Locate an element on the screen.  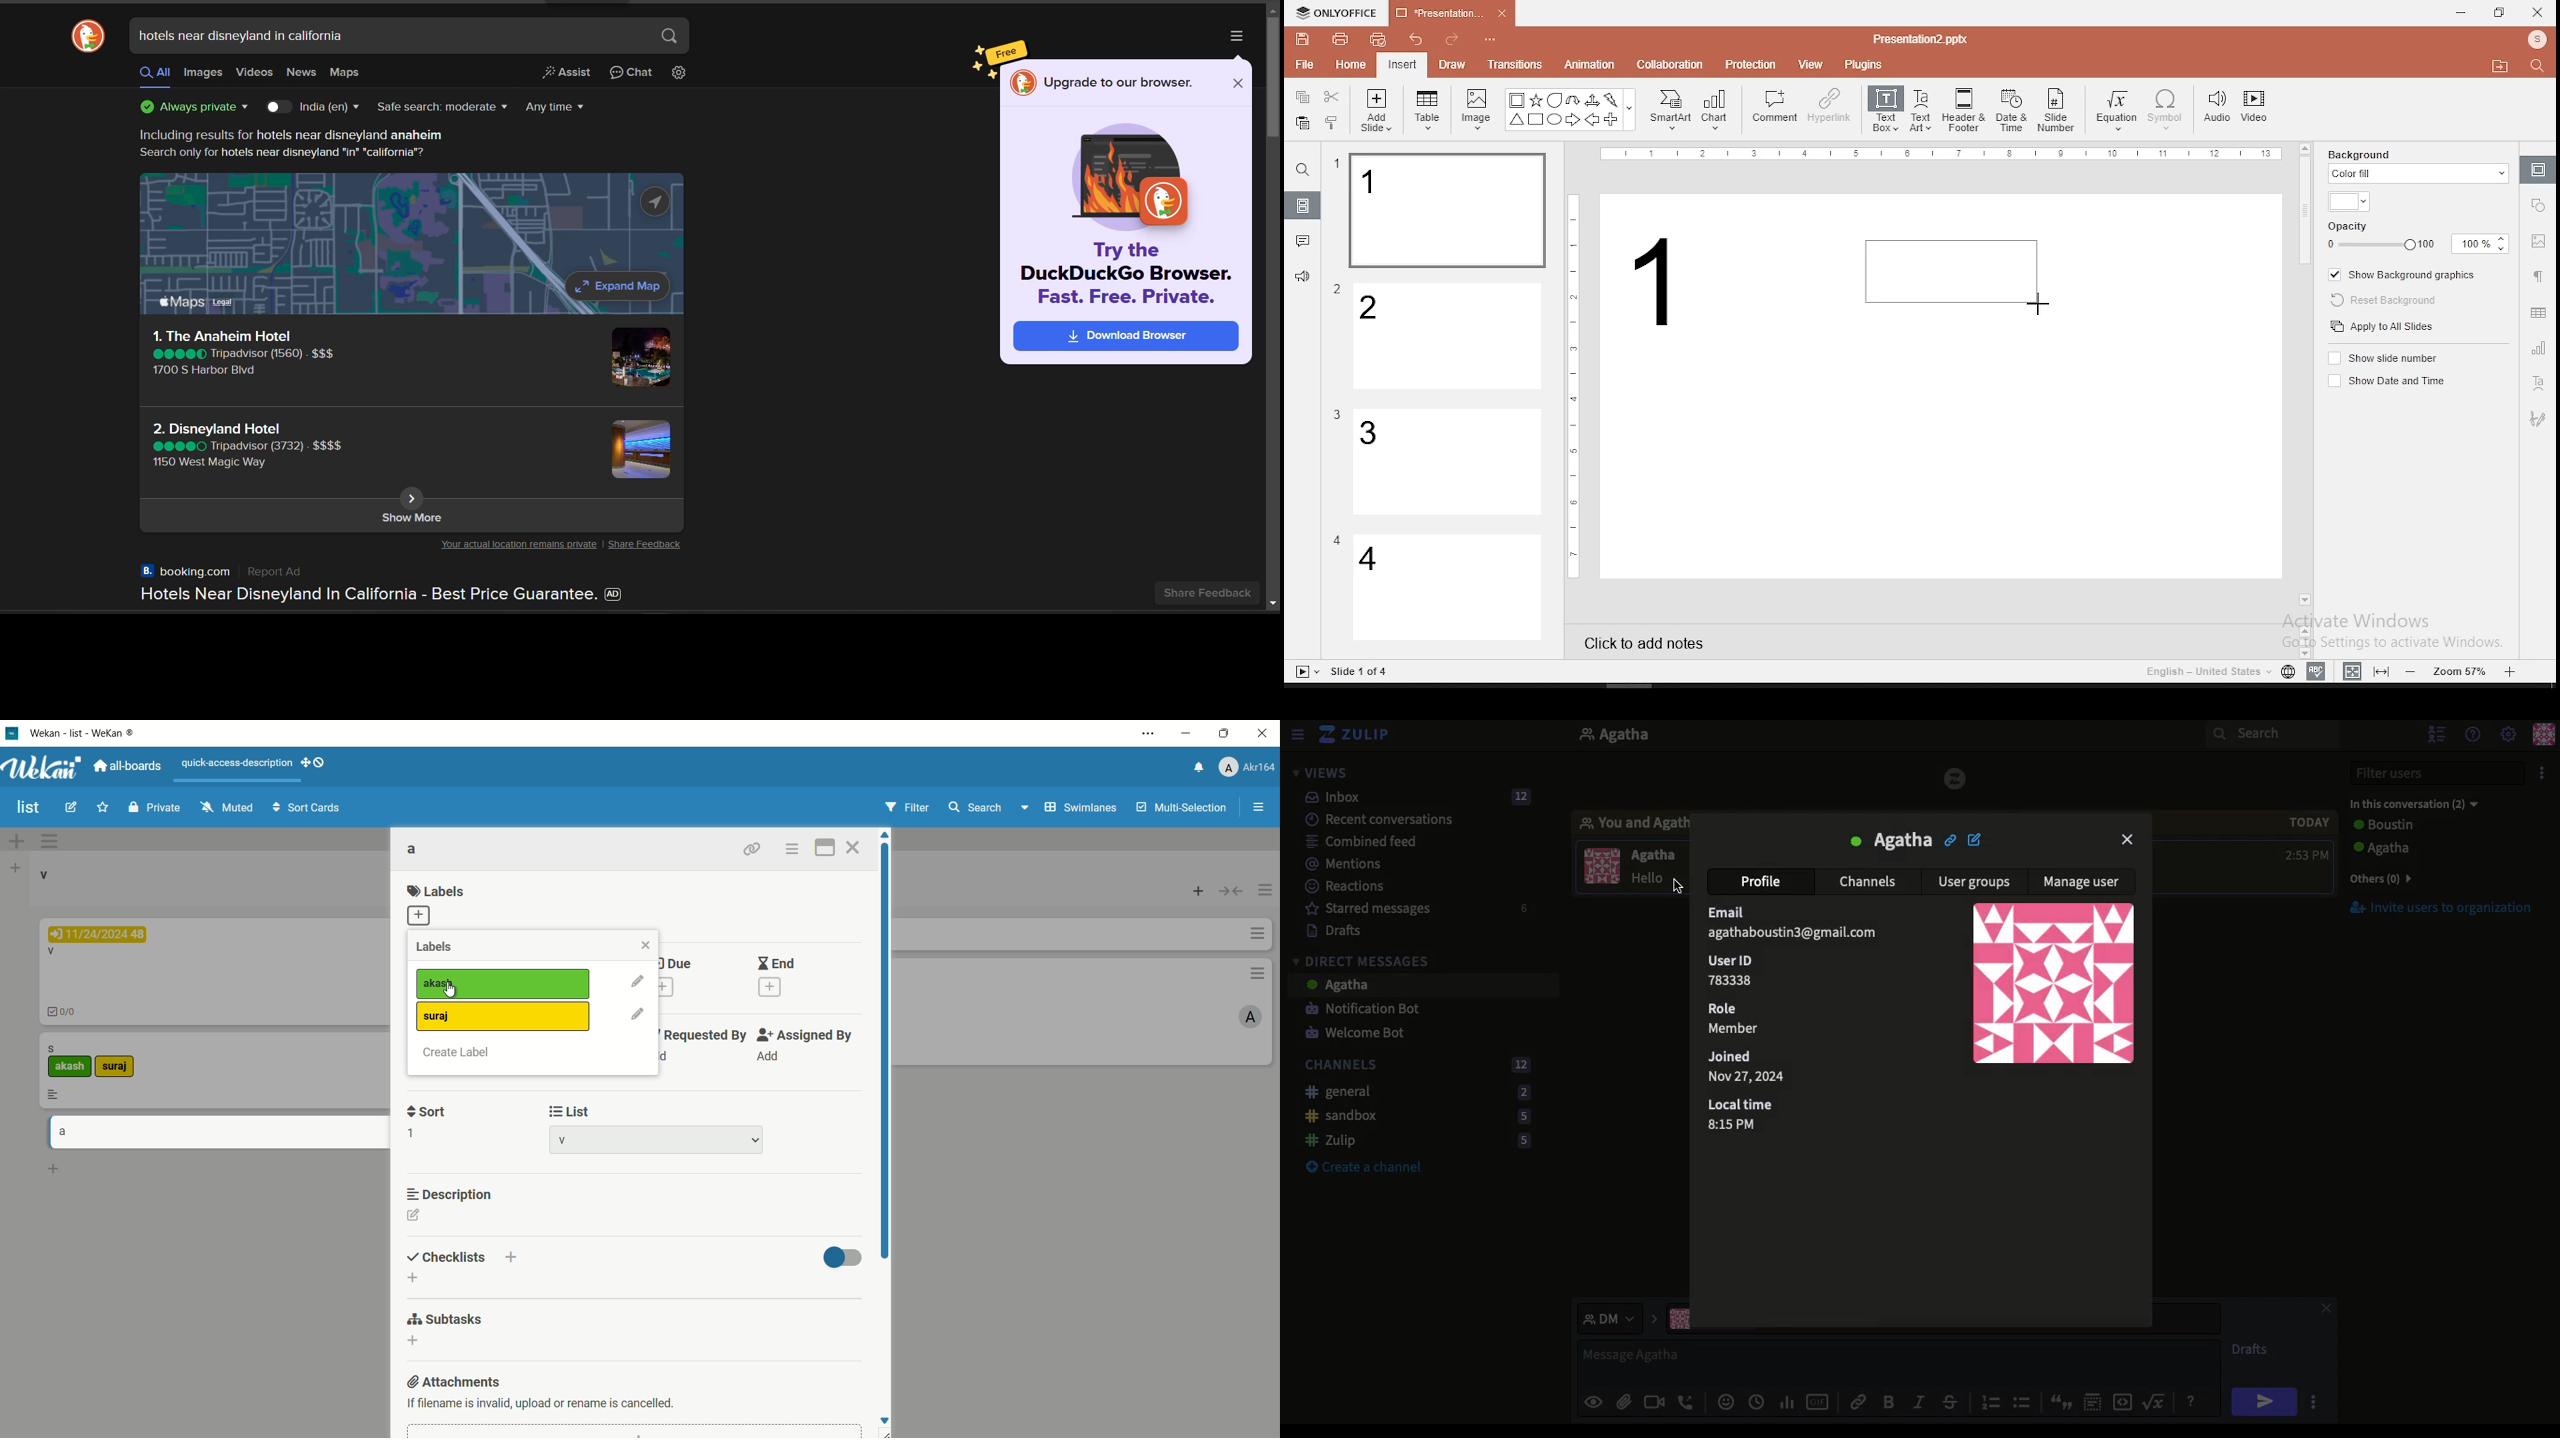
image is located at coordinates (639, 359).